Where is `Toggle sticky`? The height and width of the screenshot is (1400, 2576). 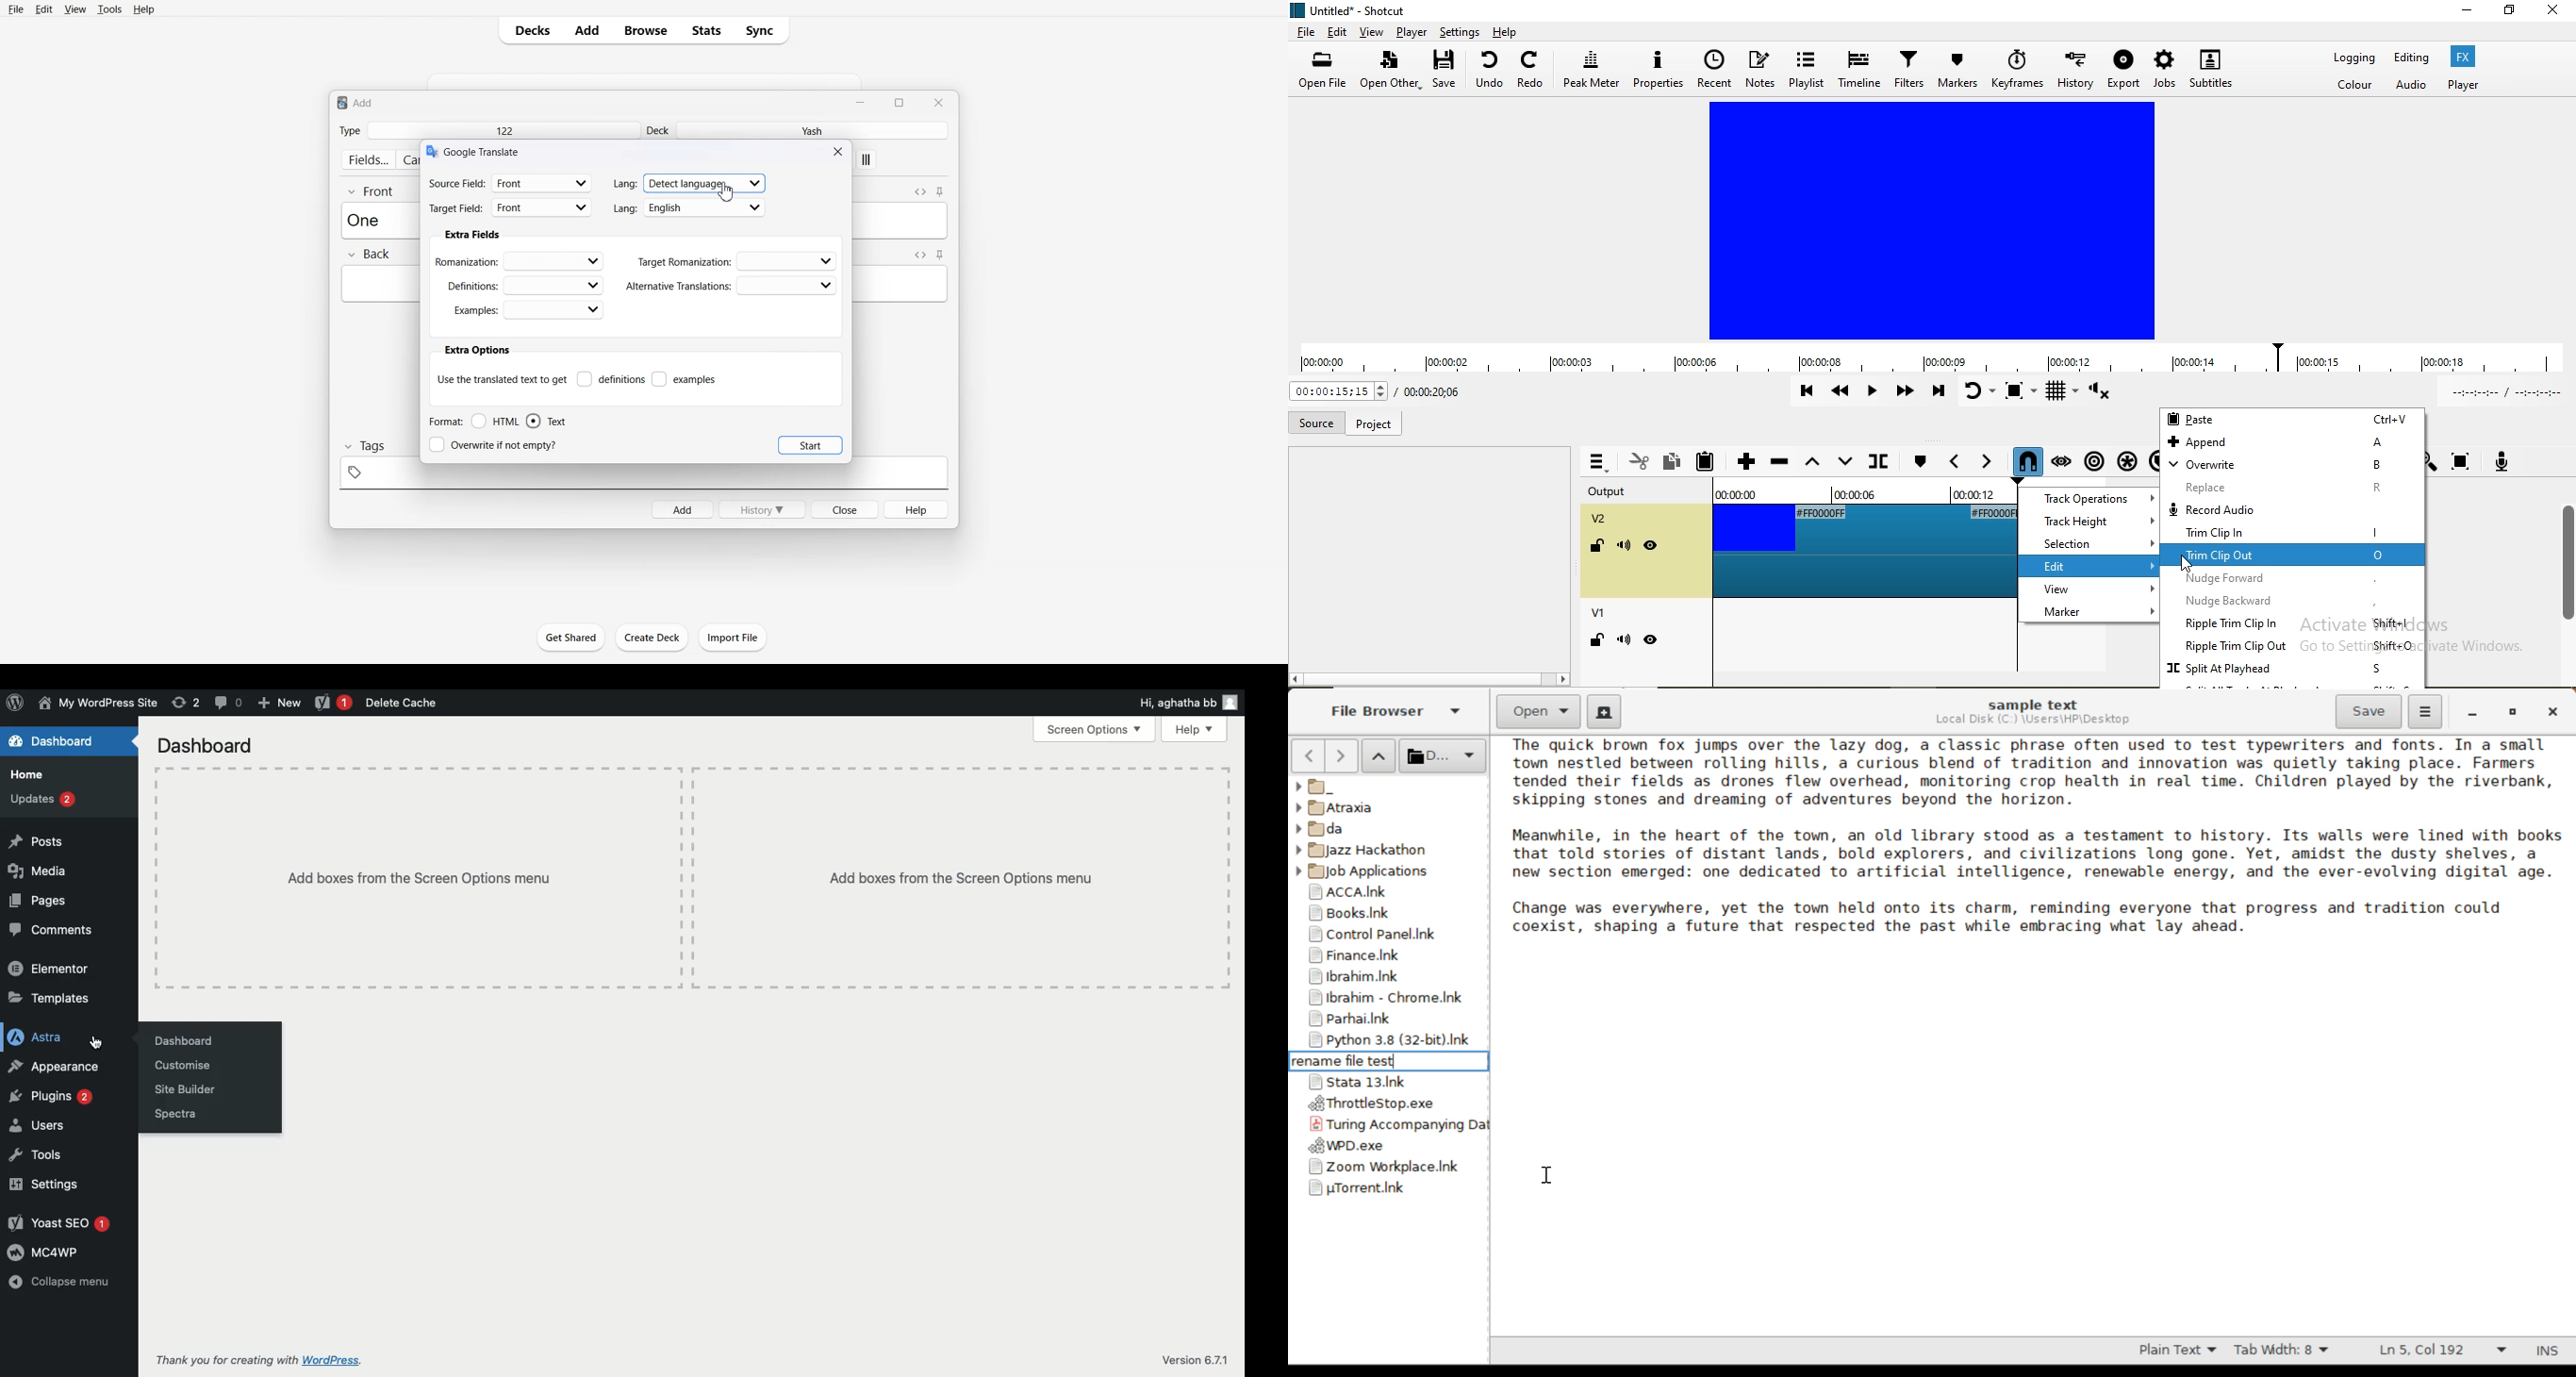 Toggle sticky is located at coordinates (941, 193).